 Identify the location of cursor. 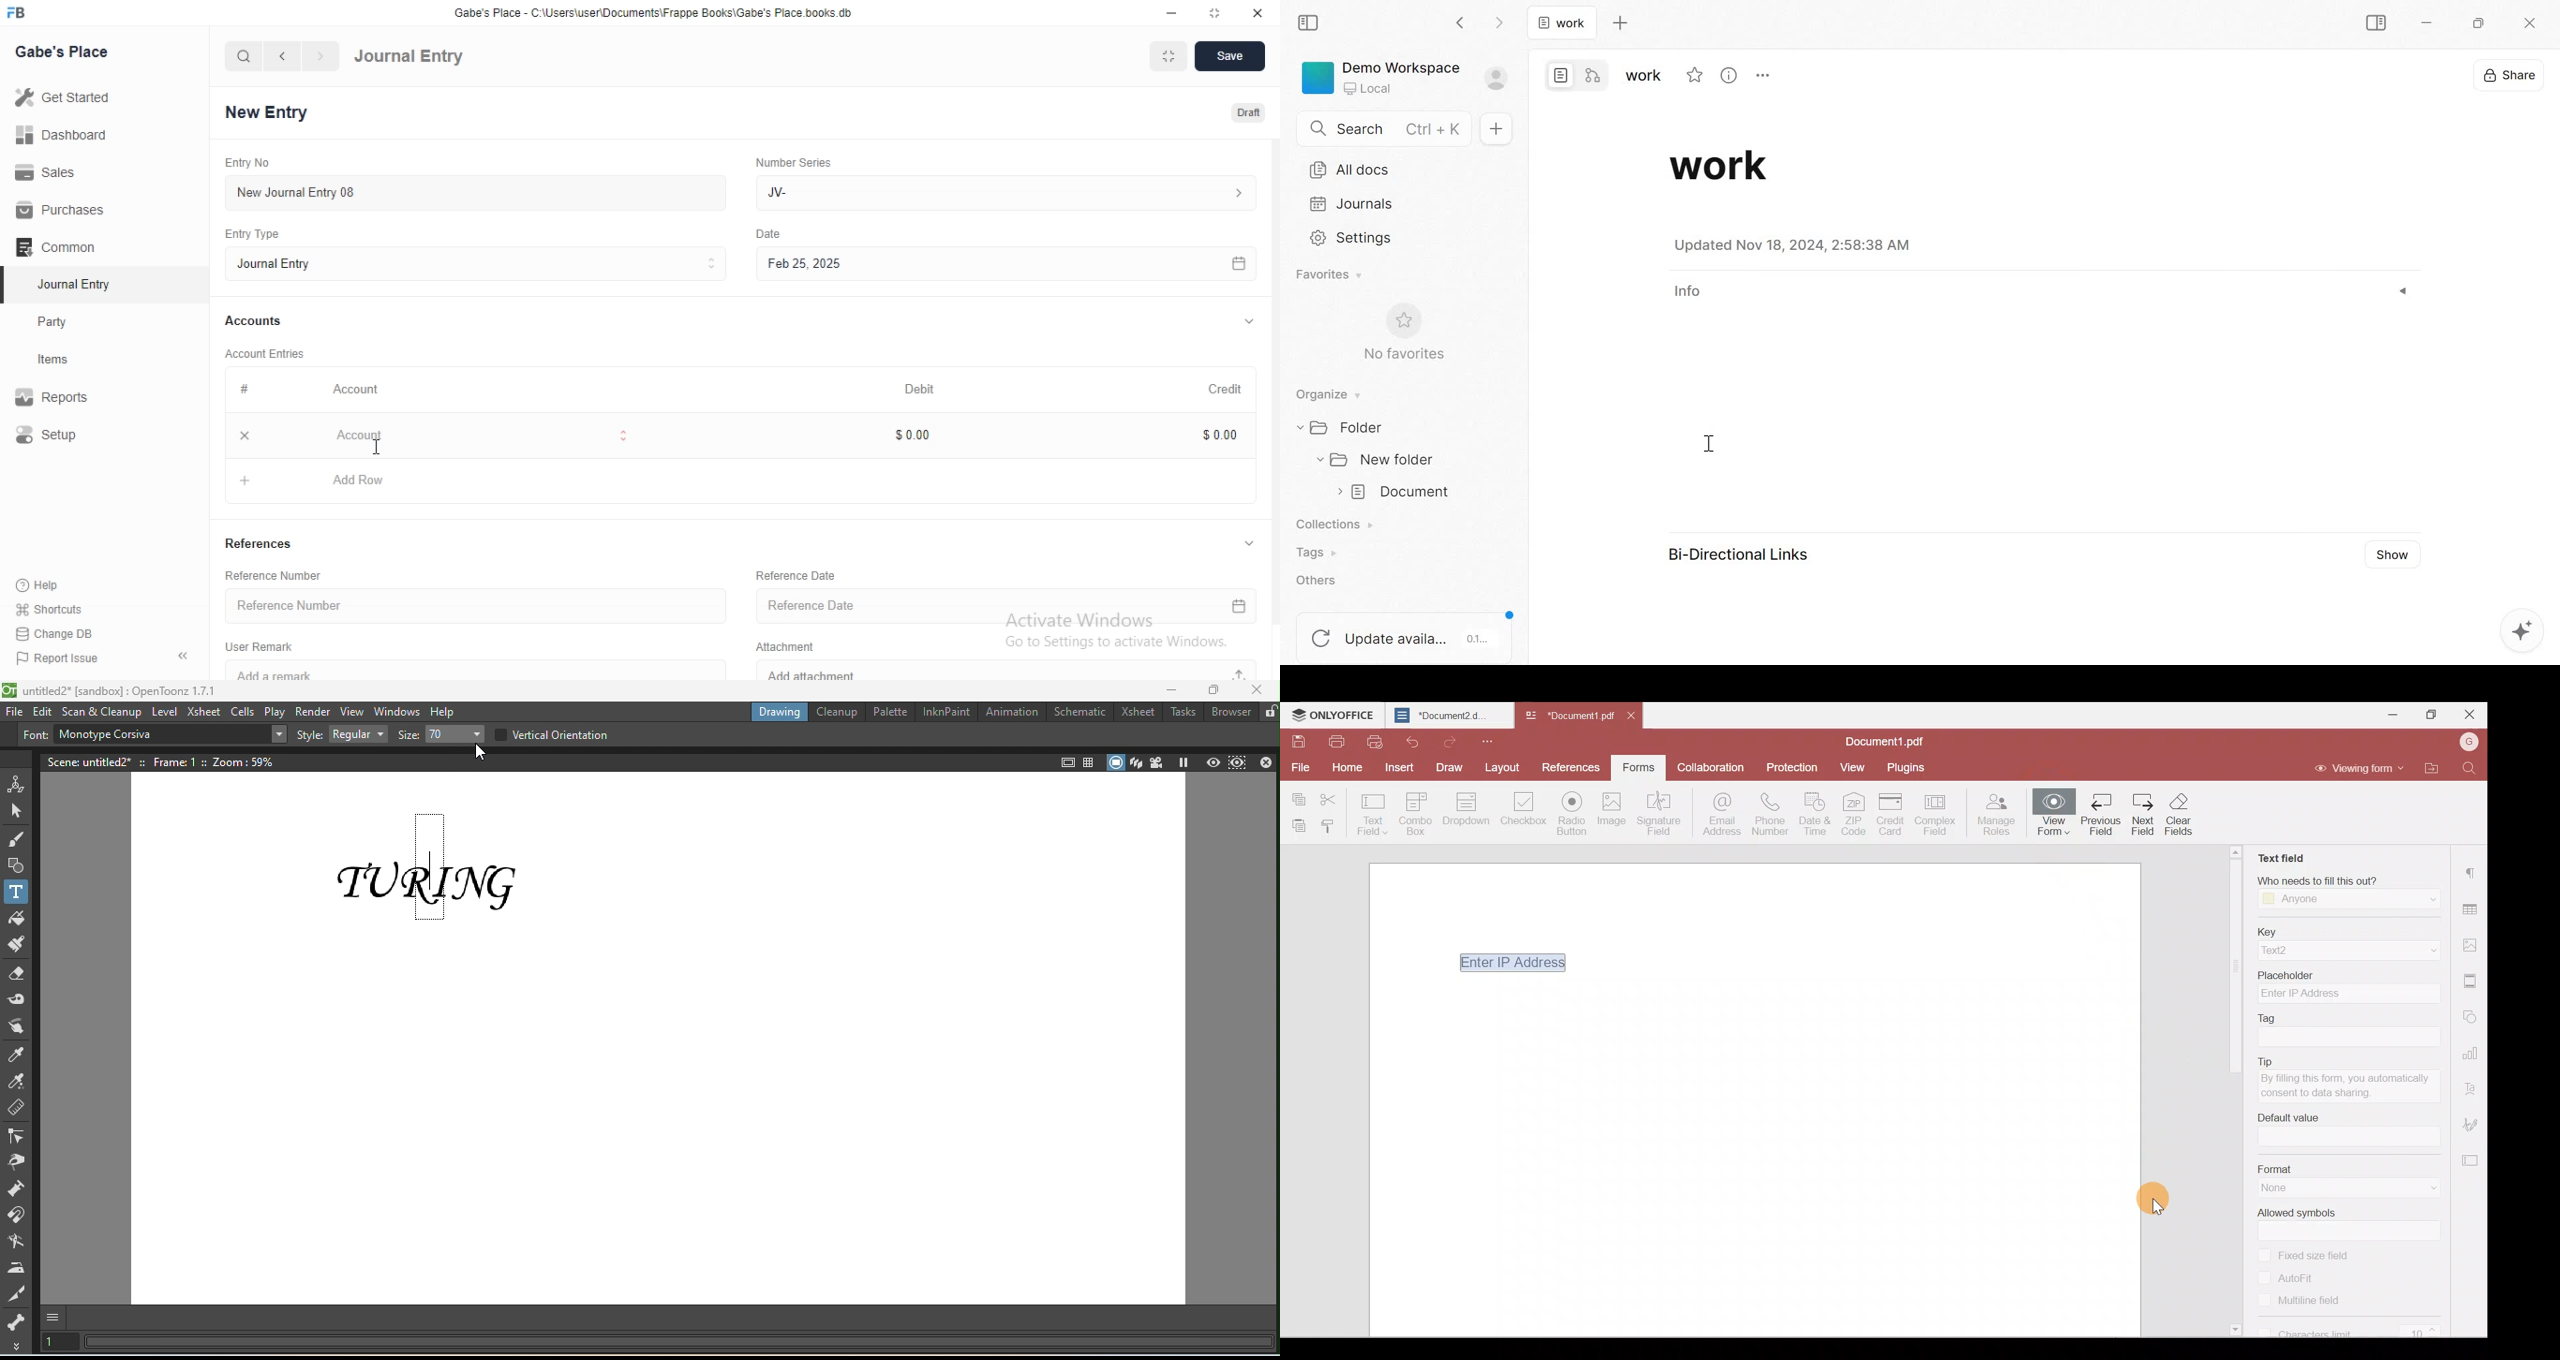
(2160, 1198).